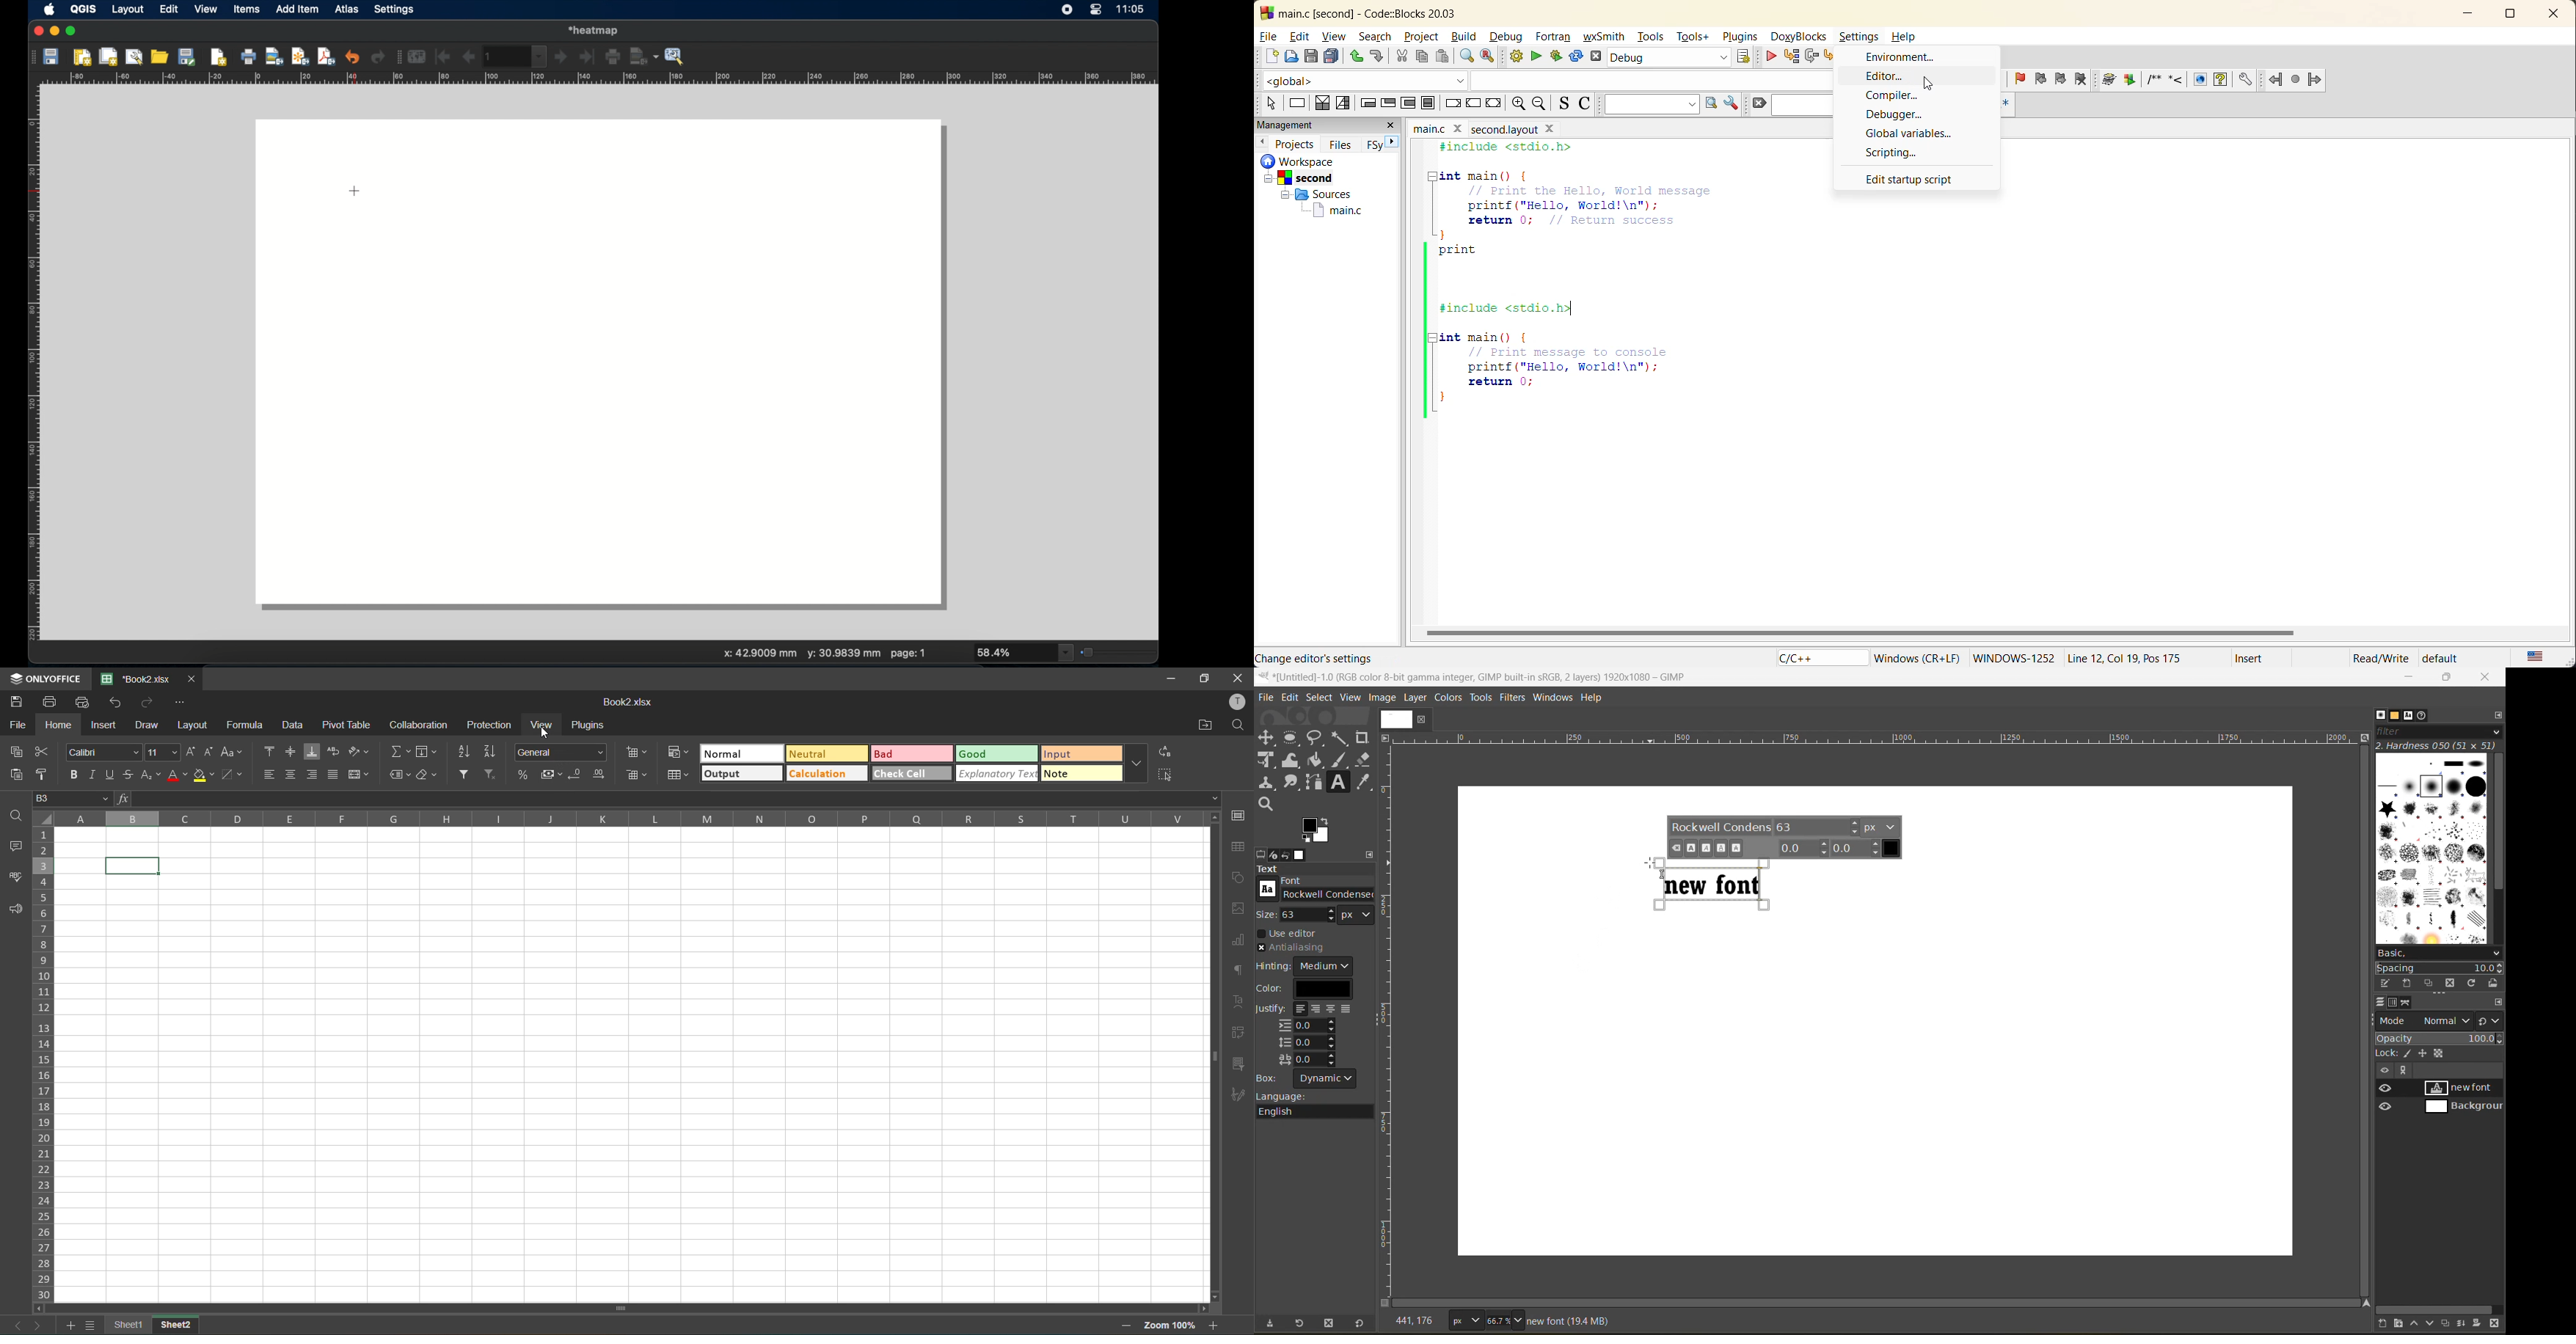  What do you see at coordinates (1541, 103) in the screenshot?
I see `zoom out` at bounding box center [1541, 103].